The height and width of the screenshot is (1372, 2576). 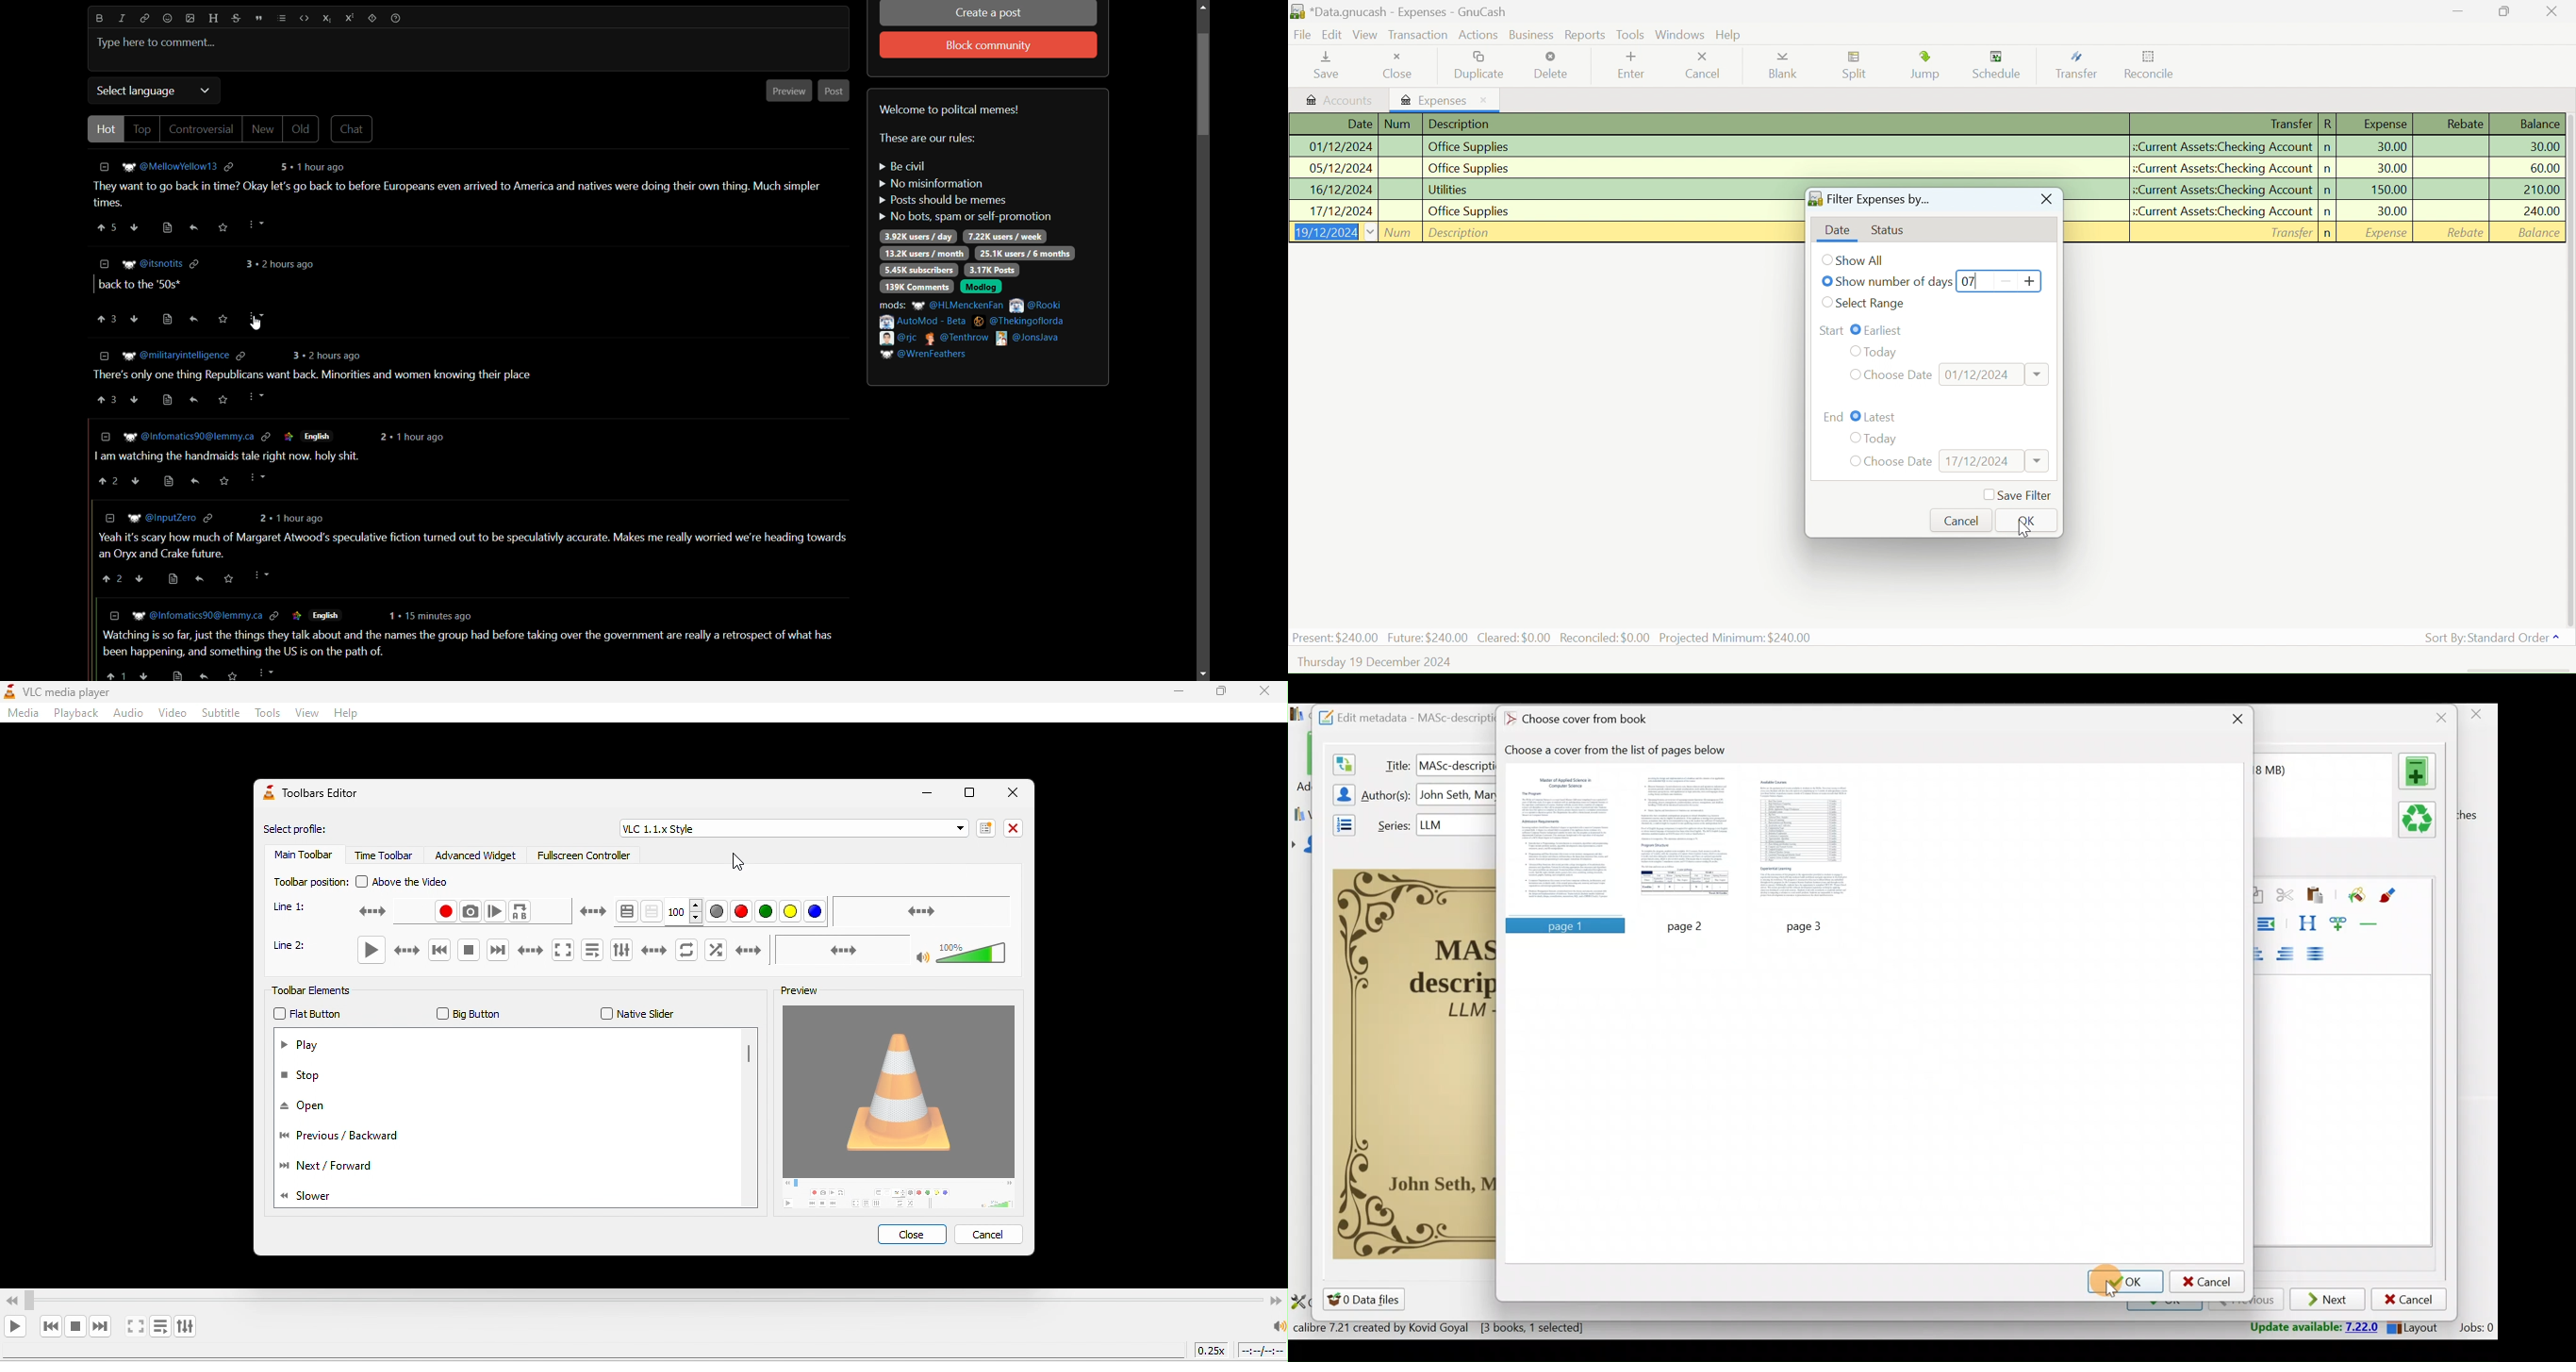 What do you see at coordinates (2288, 770) in the screenshot?
I see `Last modified` at bounding box center [2288, 770].